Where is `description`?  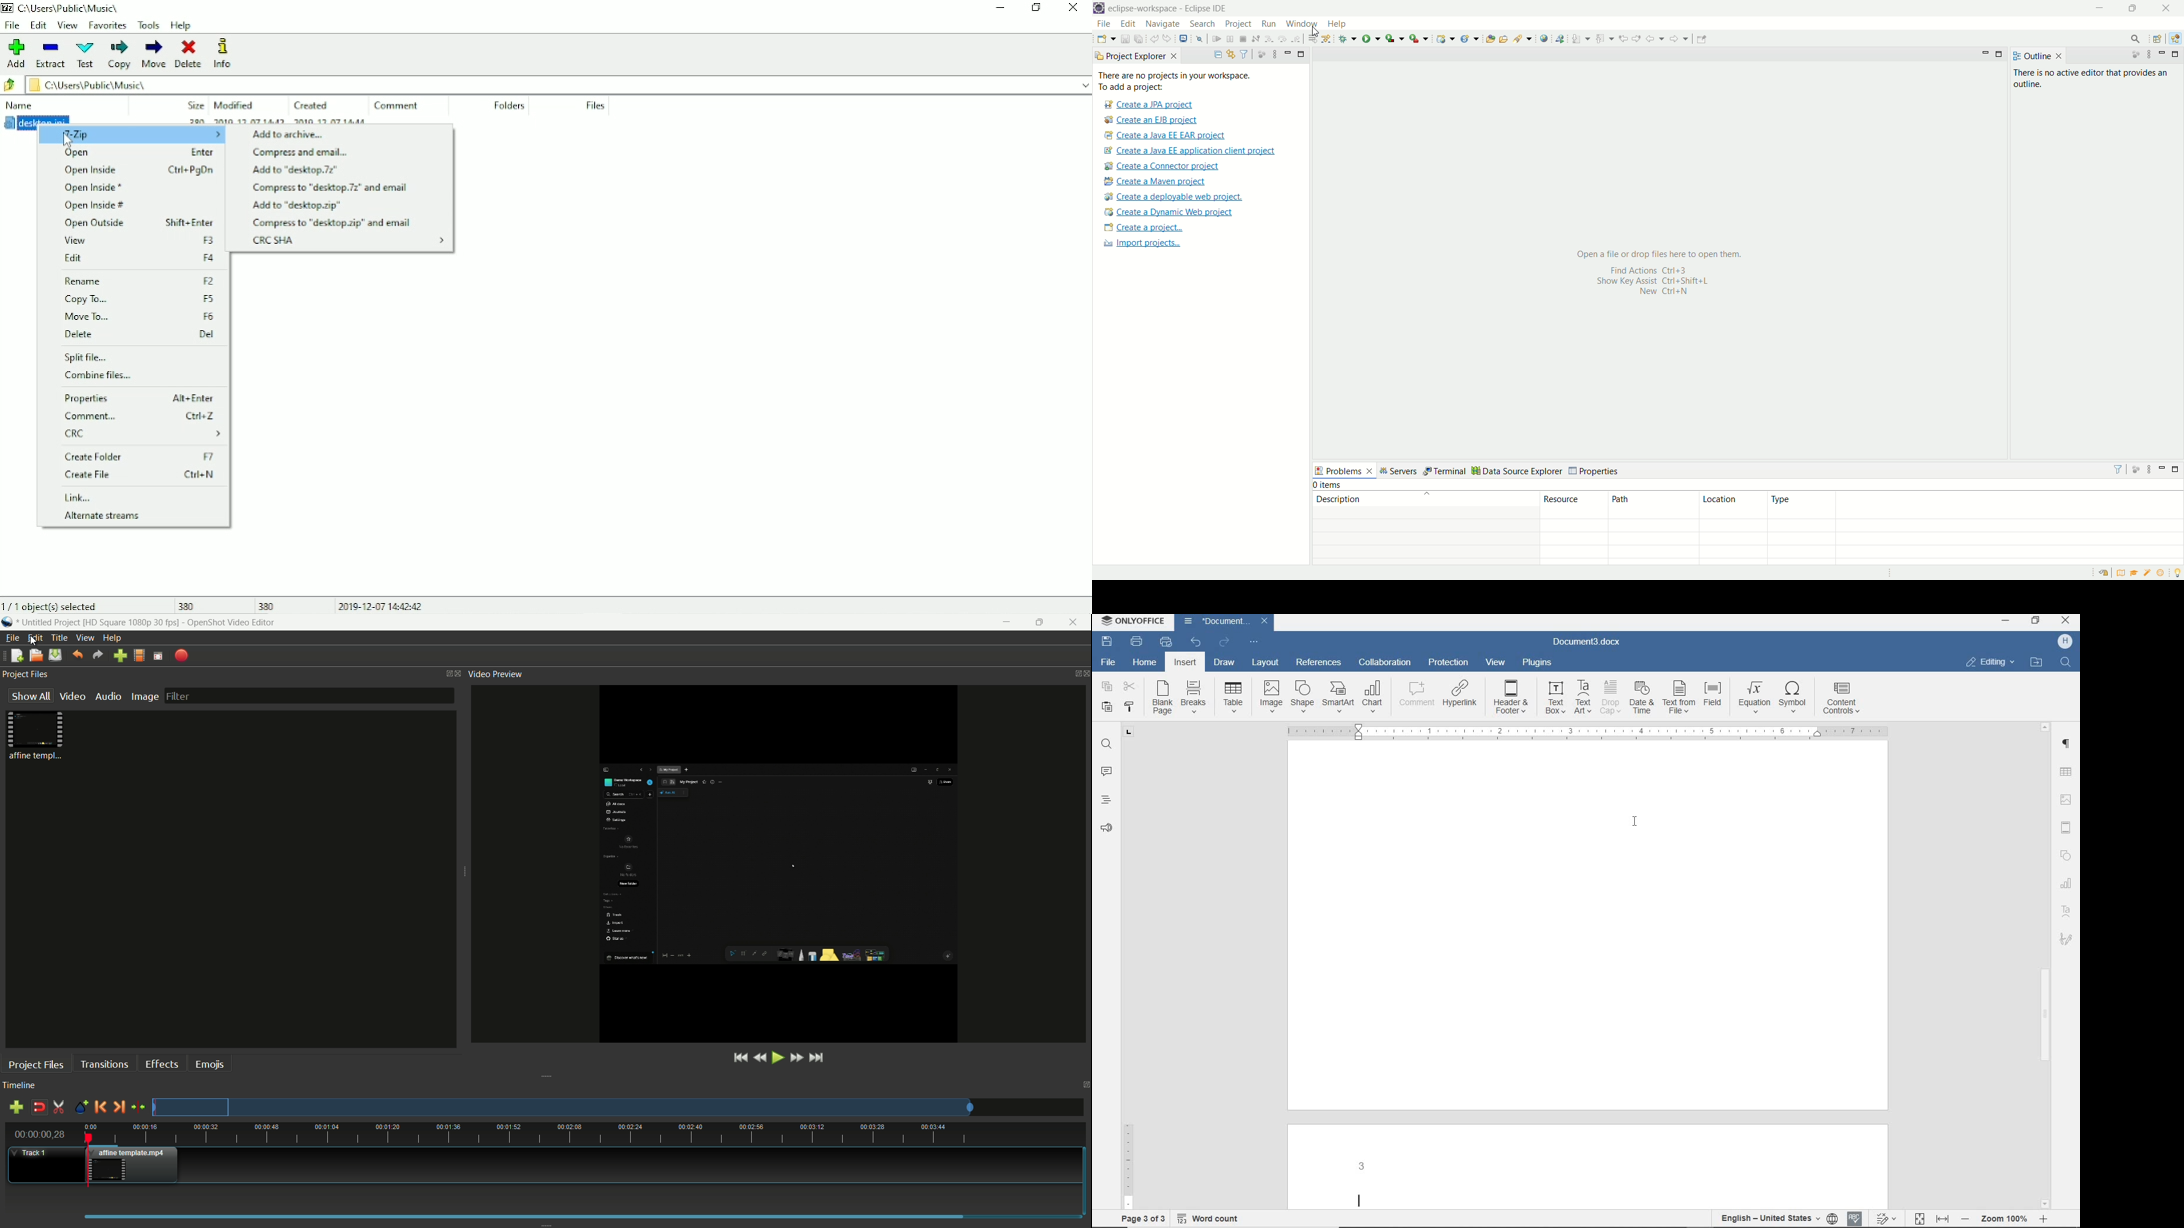 description is located at coordinates (1424, 498).